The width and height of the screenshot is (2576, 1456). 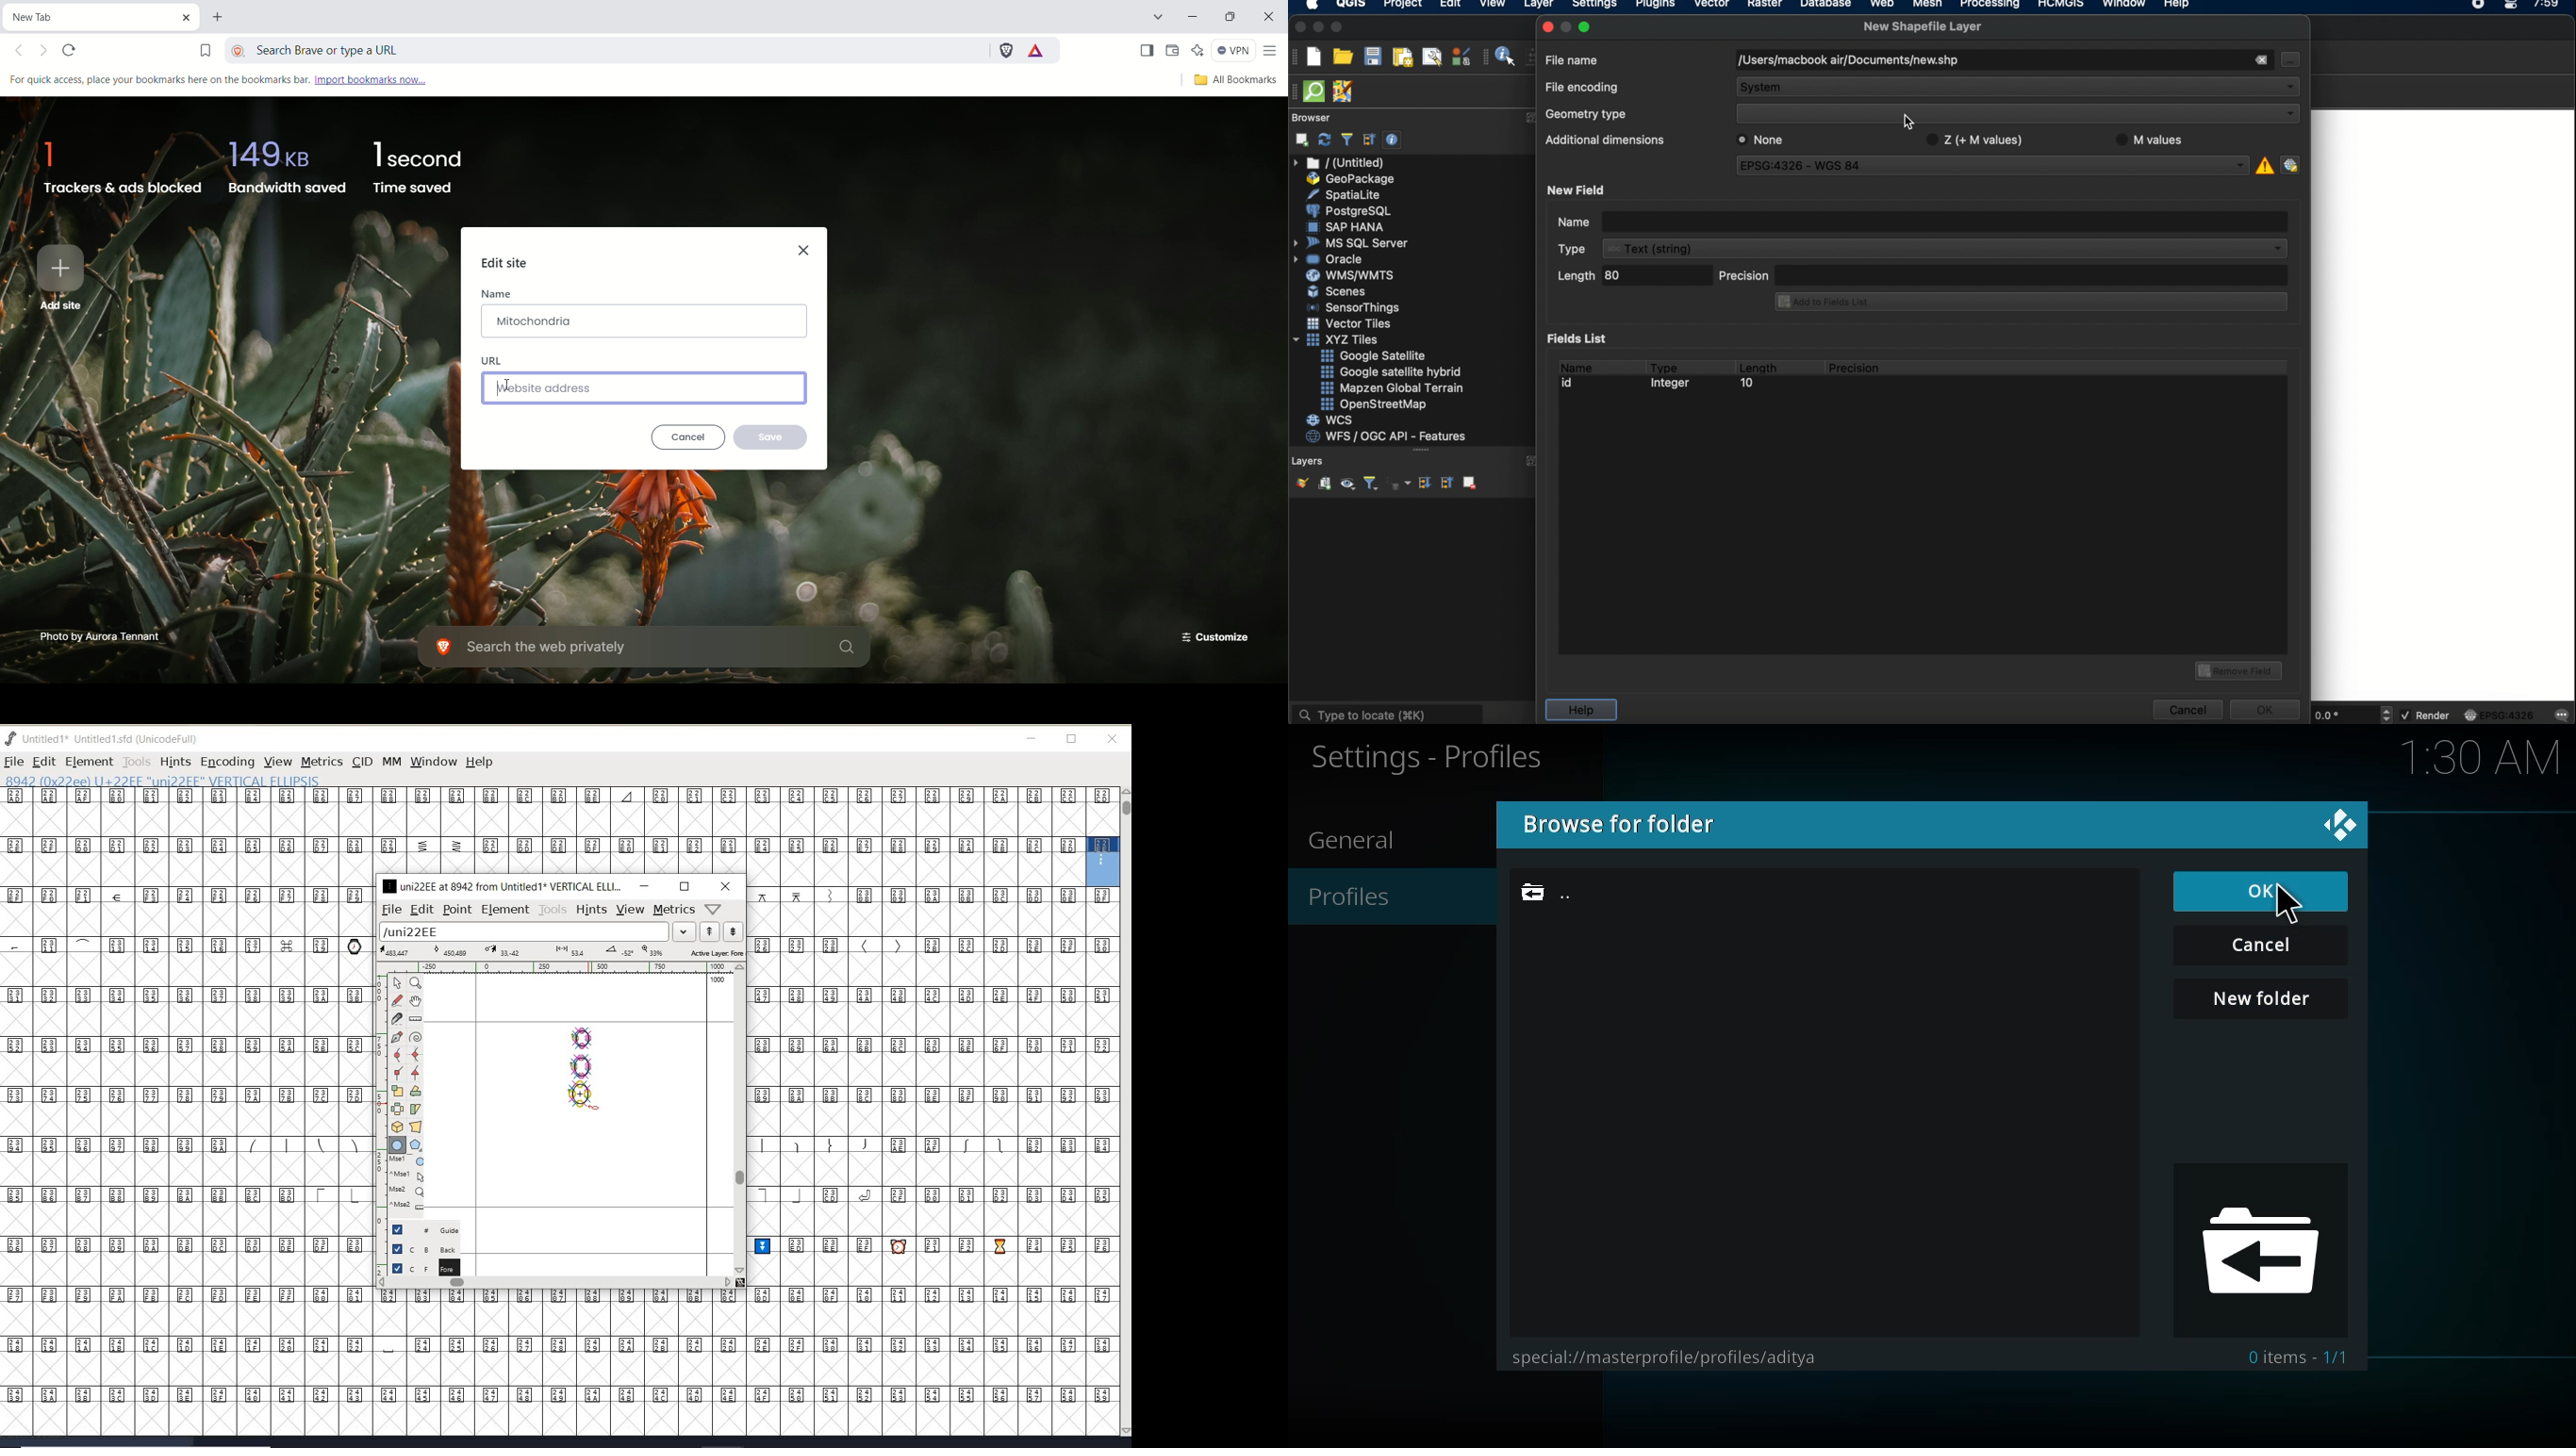 I want to click on system dropdown menu, so click(x=2019, y=88).